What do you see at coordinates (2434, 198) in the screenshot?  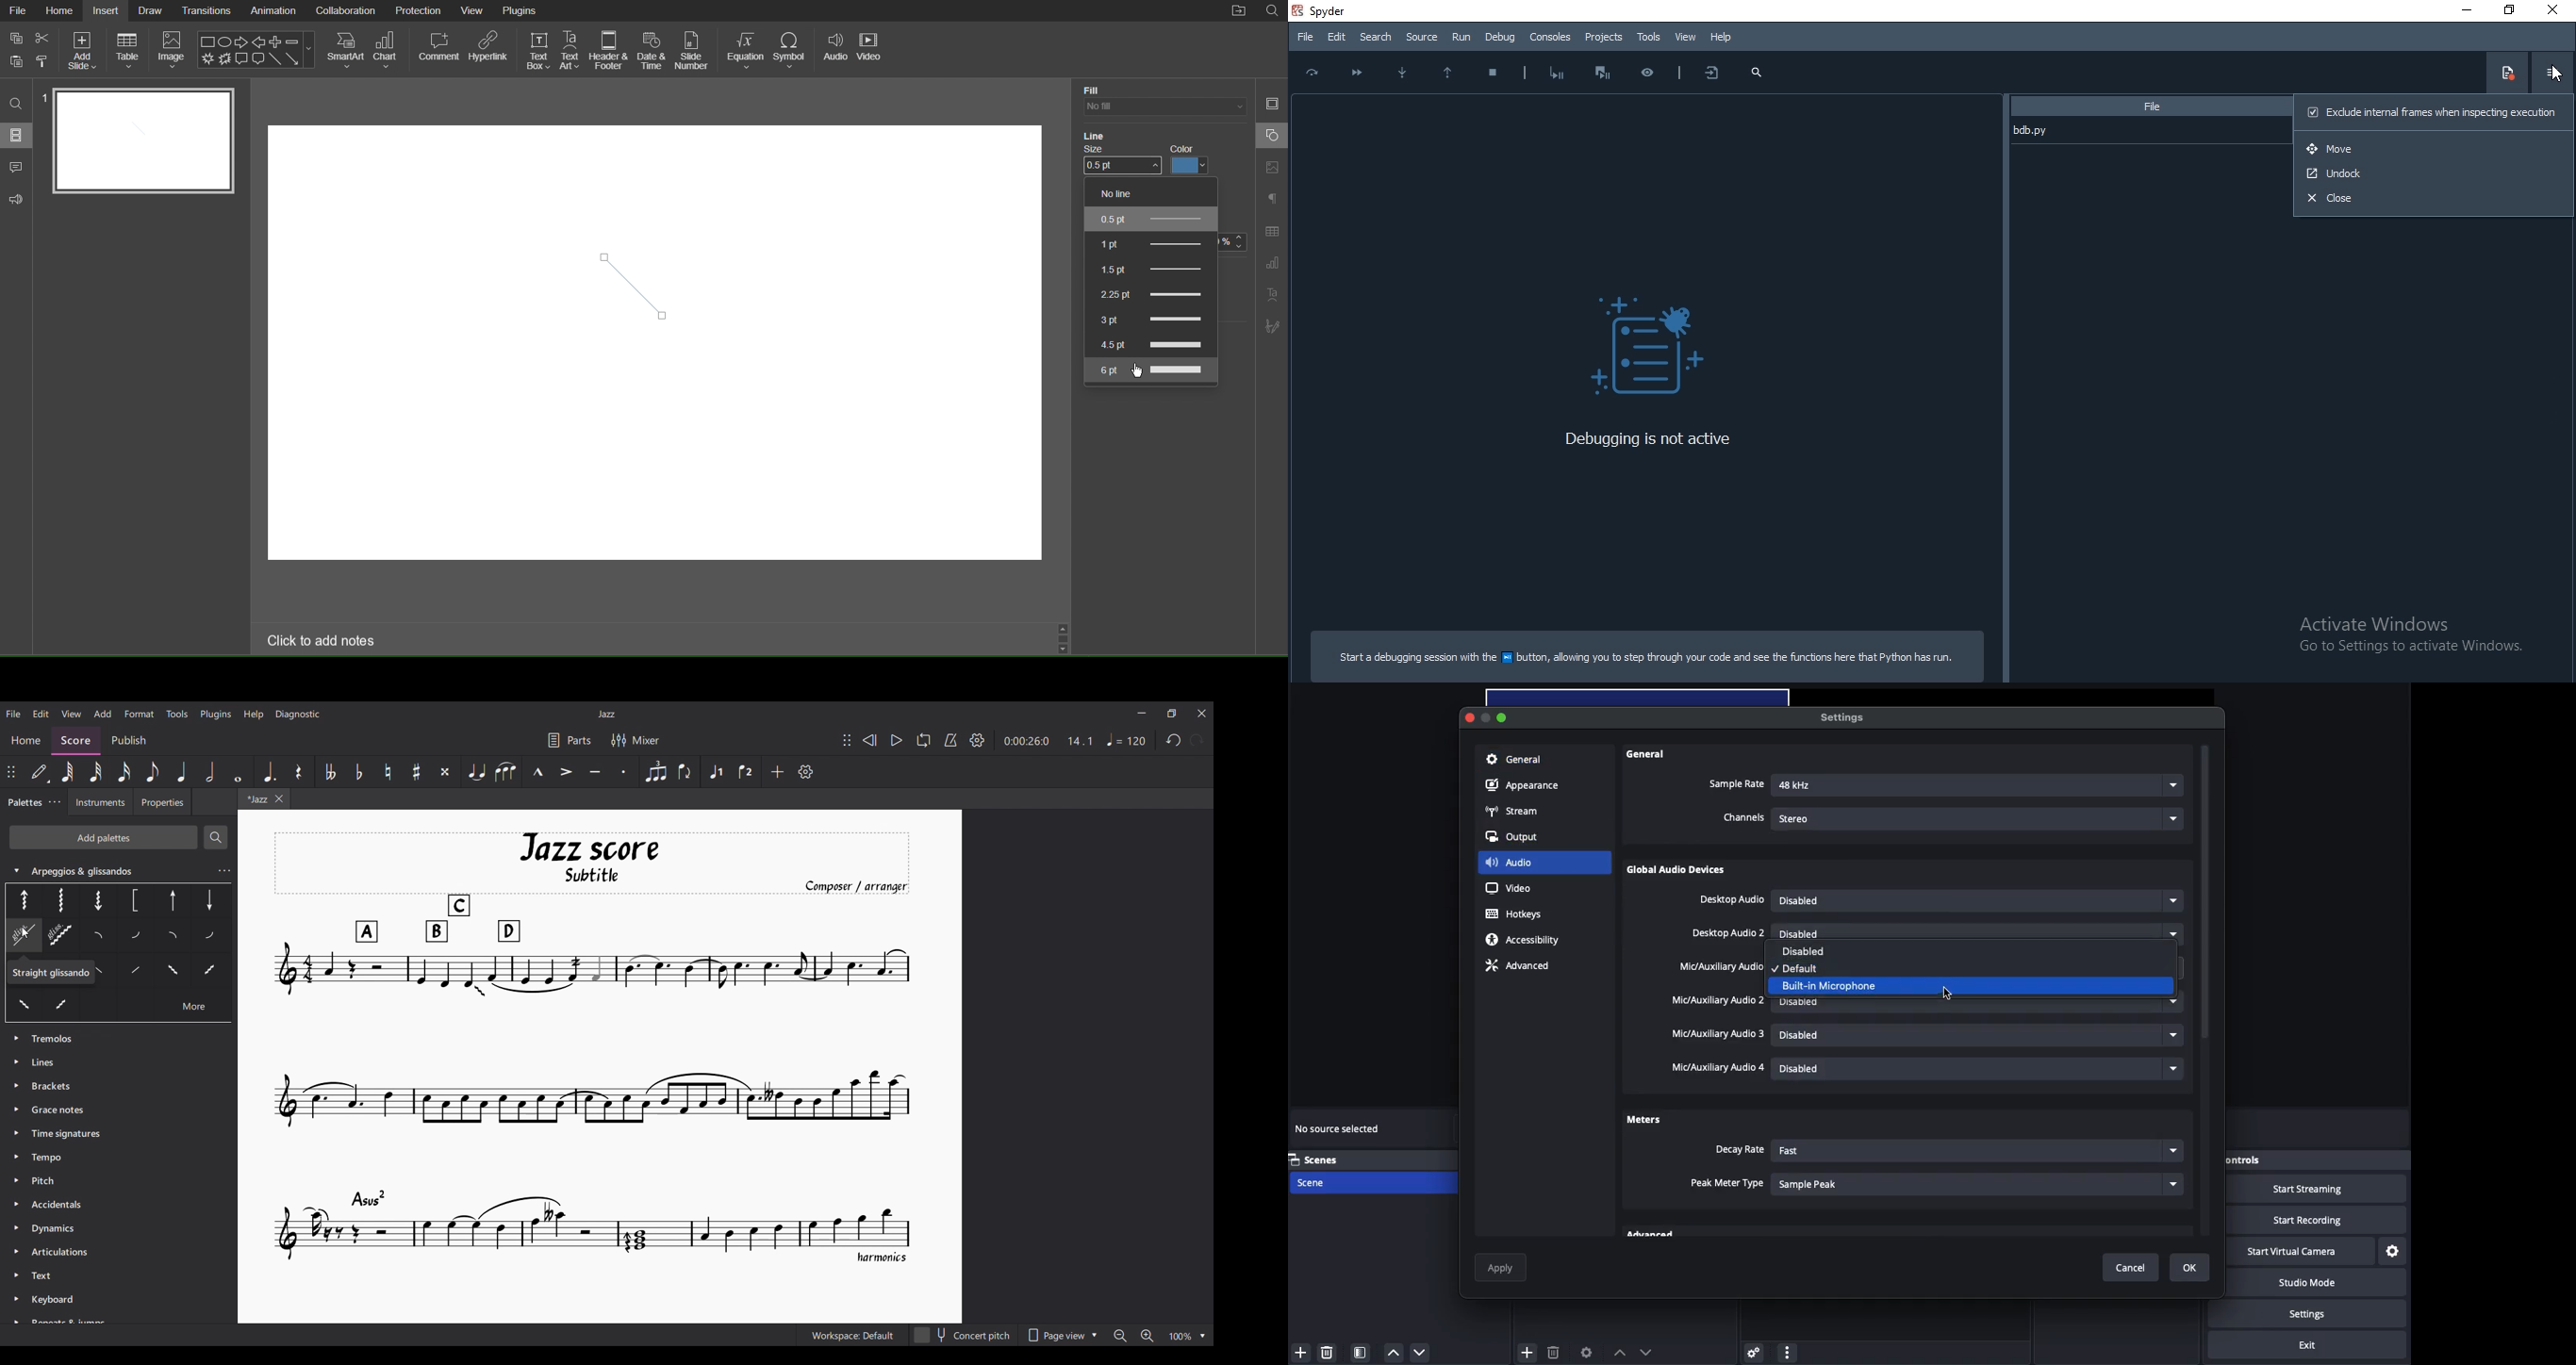 I see `Close` at bounding box center [2434, 198].